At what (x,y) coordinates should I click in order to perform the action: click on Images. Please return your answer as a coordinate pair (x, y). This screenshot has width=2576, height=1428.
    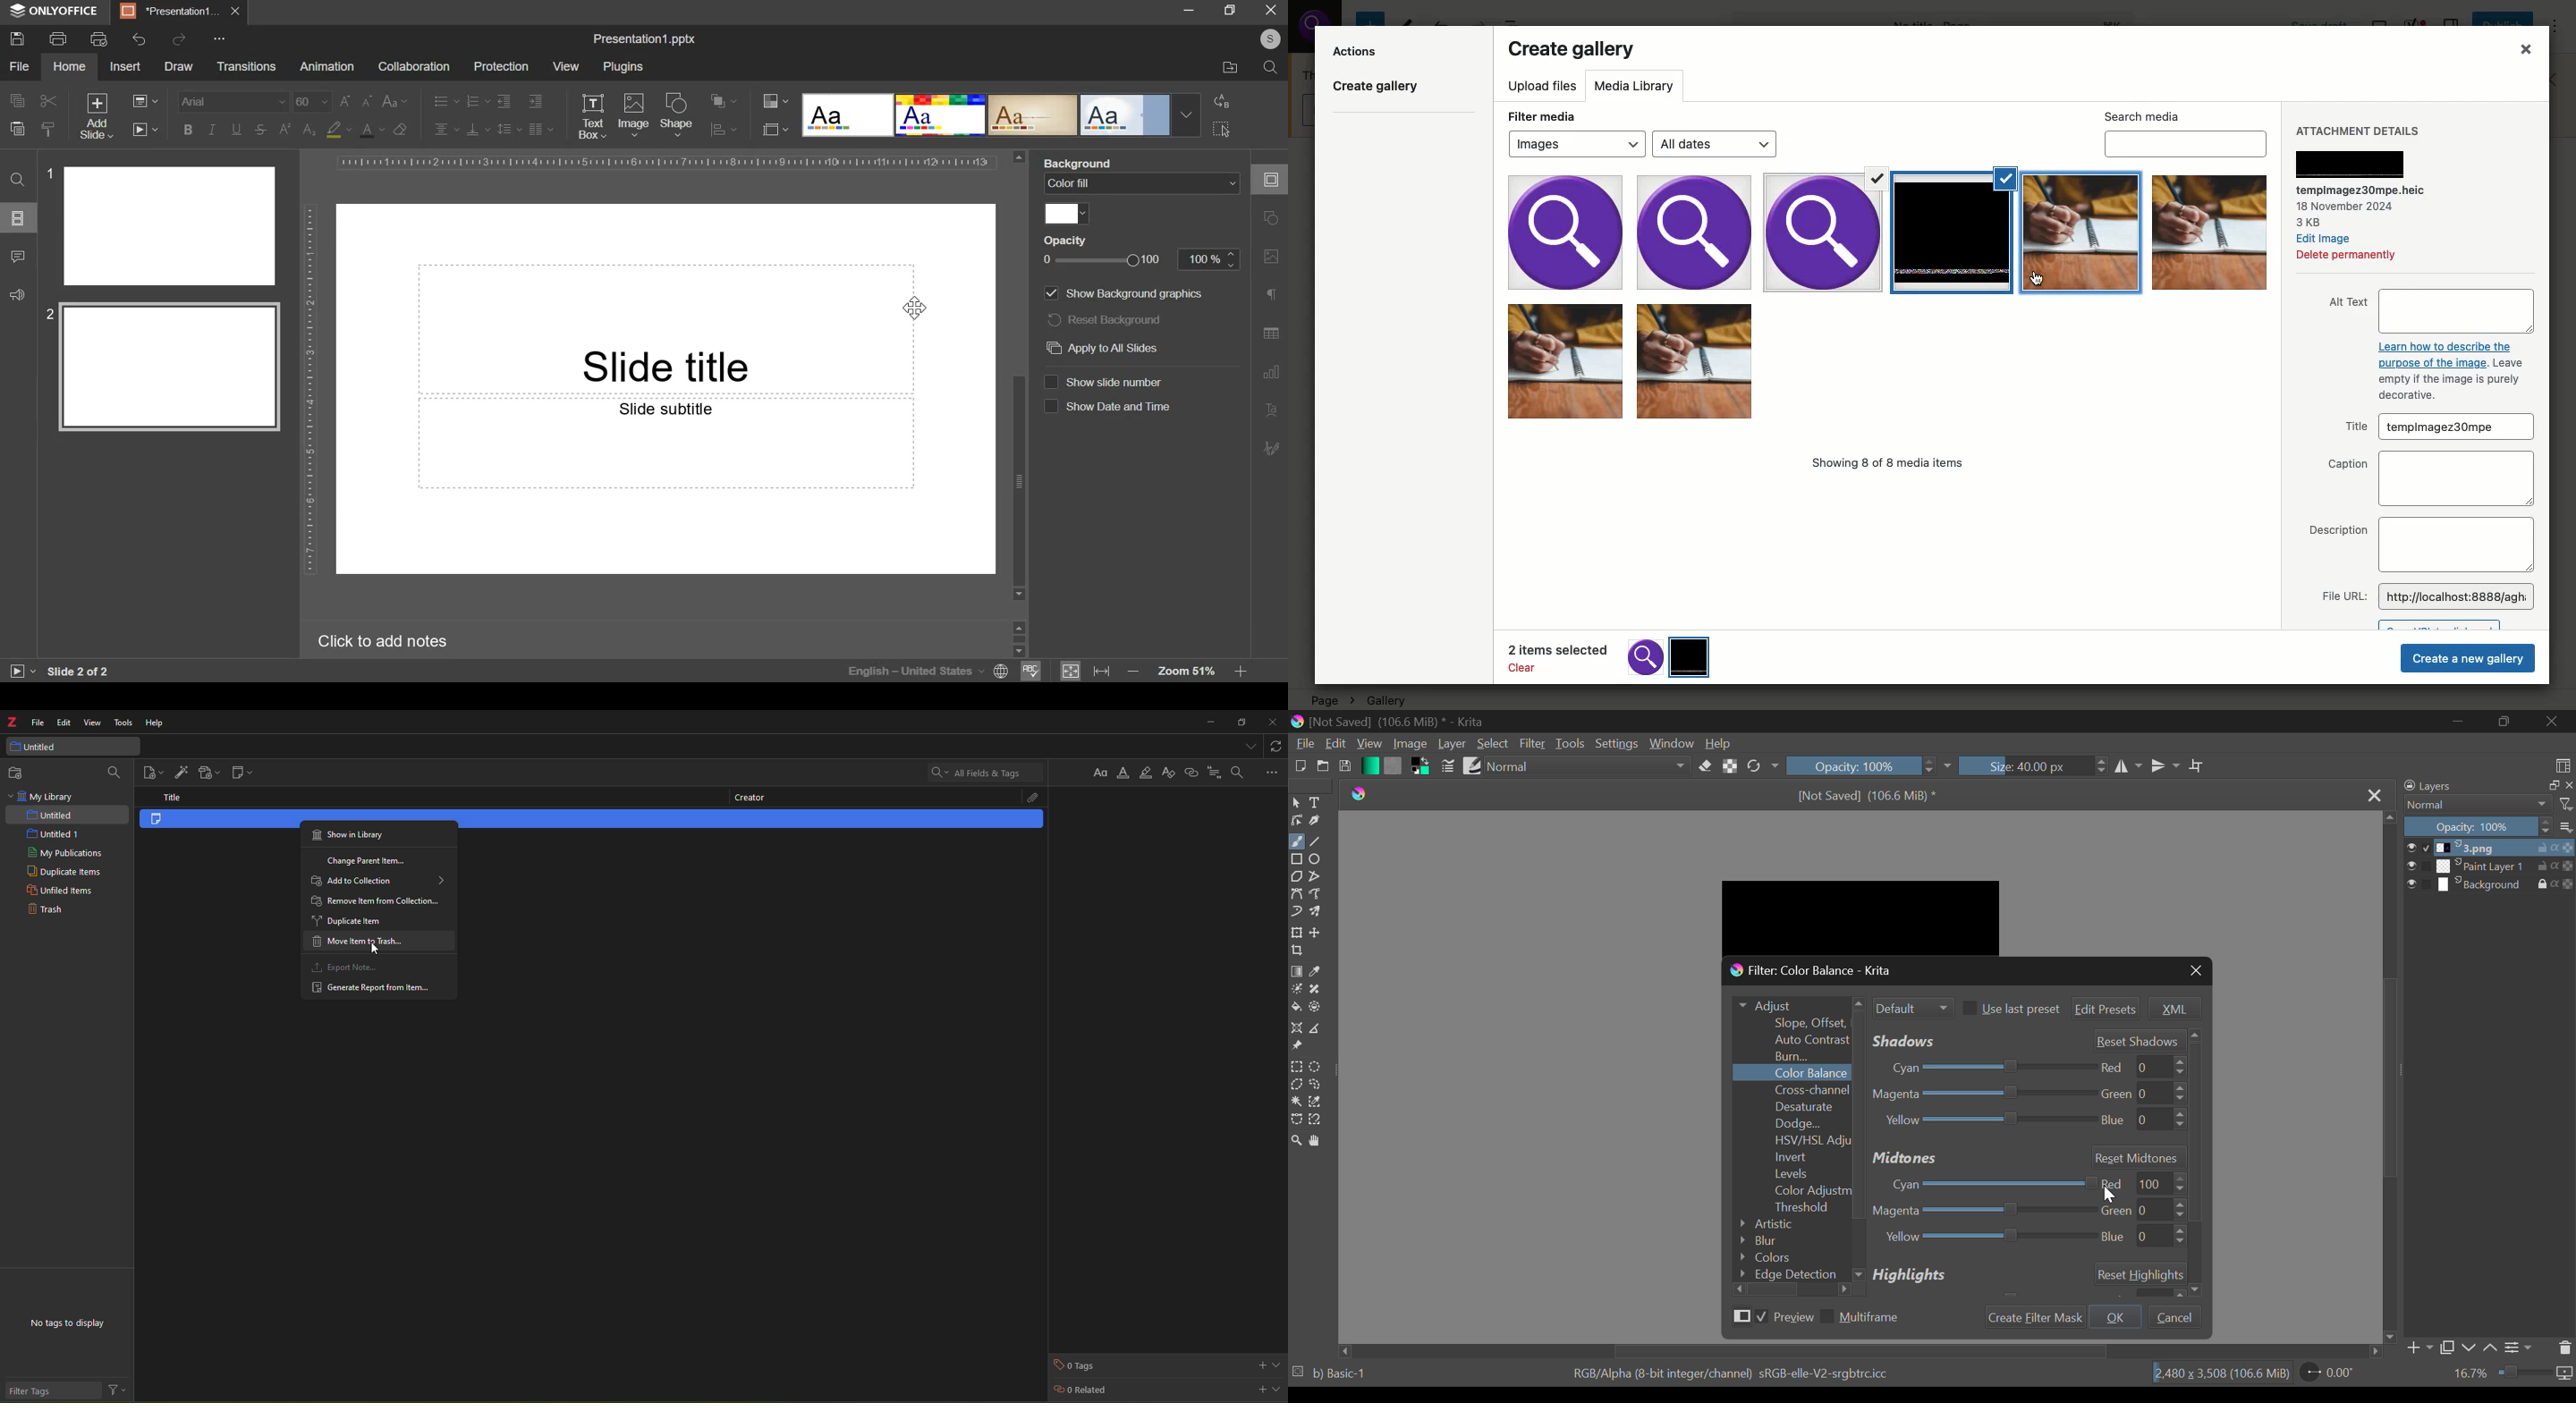
    Looking at the image, I should click on (1576, 143).